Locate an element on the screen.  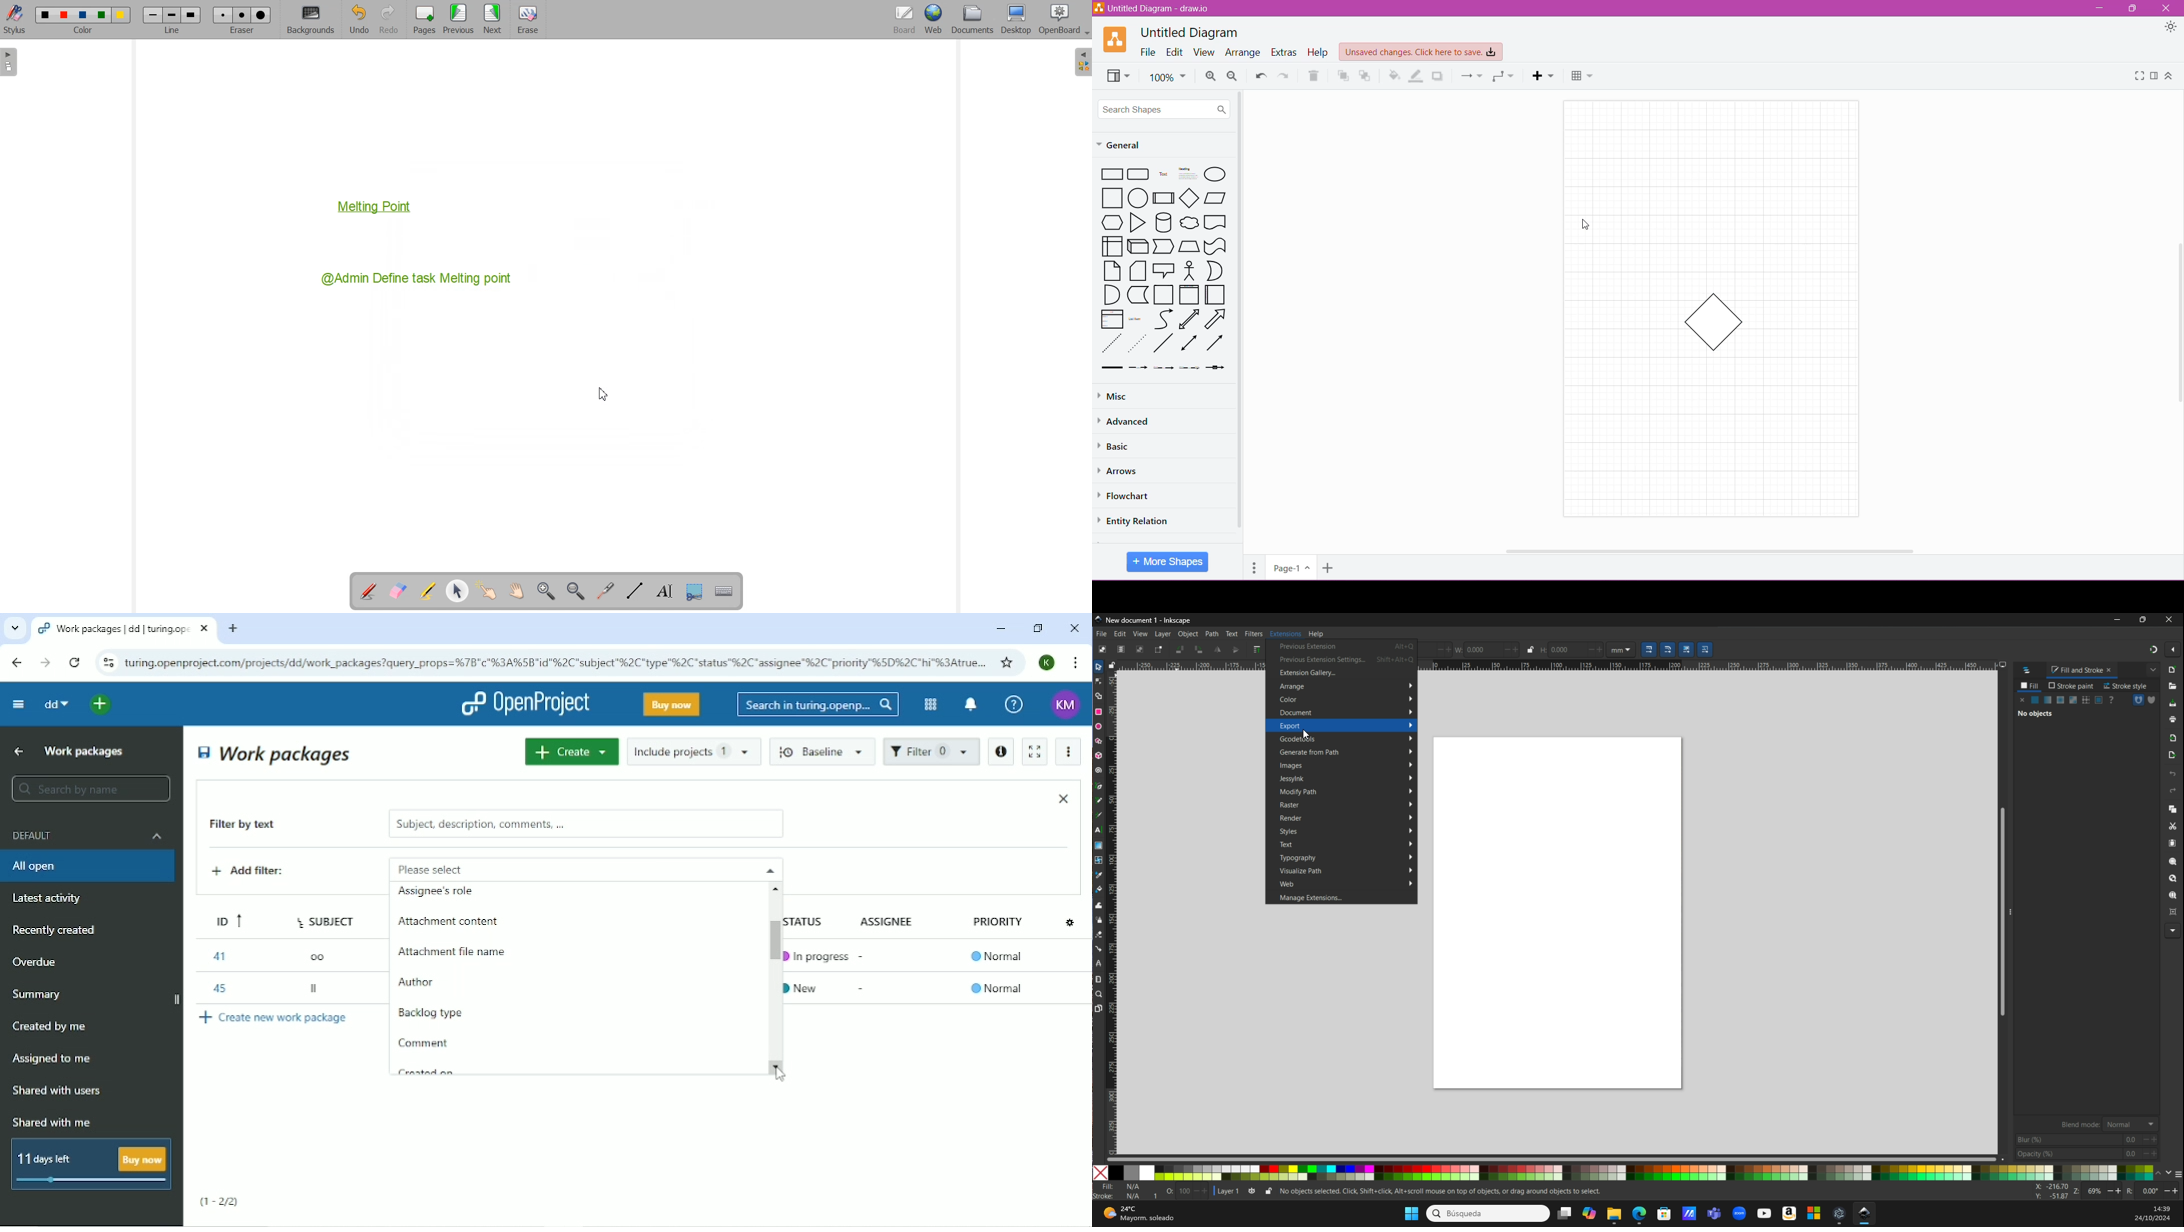
Color is located at coordinates (1347, 699).